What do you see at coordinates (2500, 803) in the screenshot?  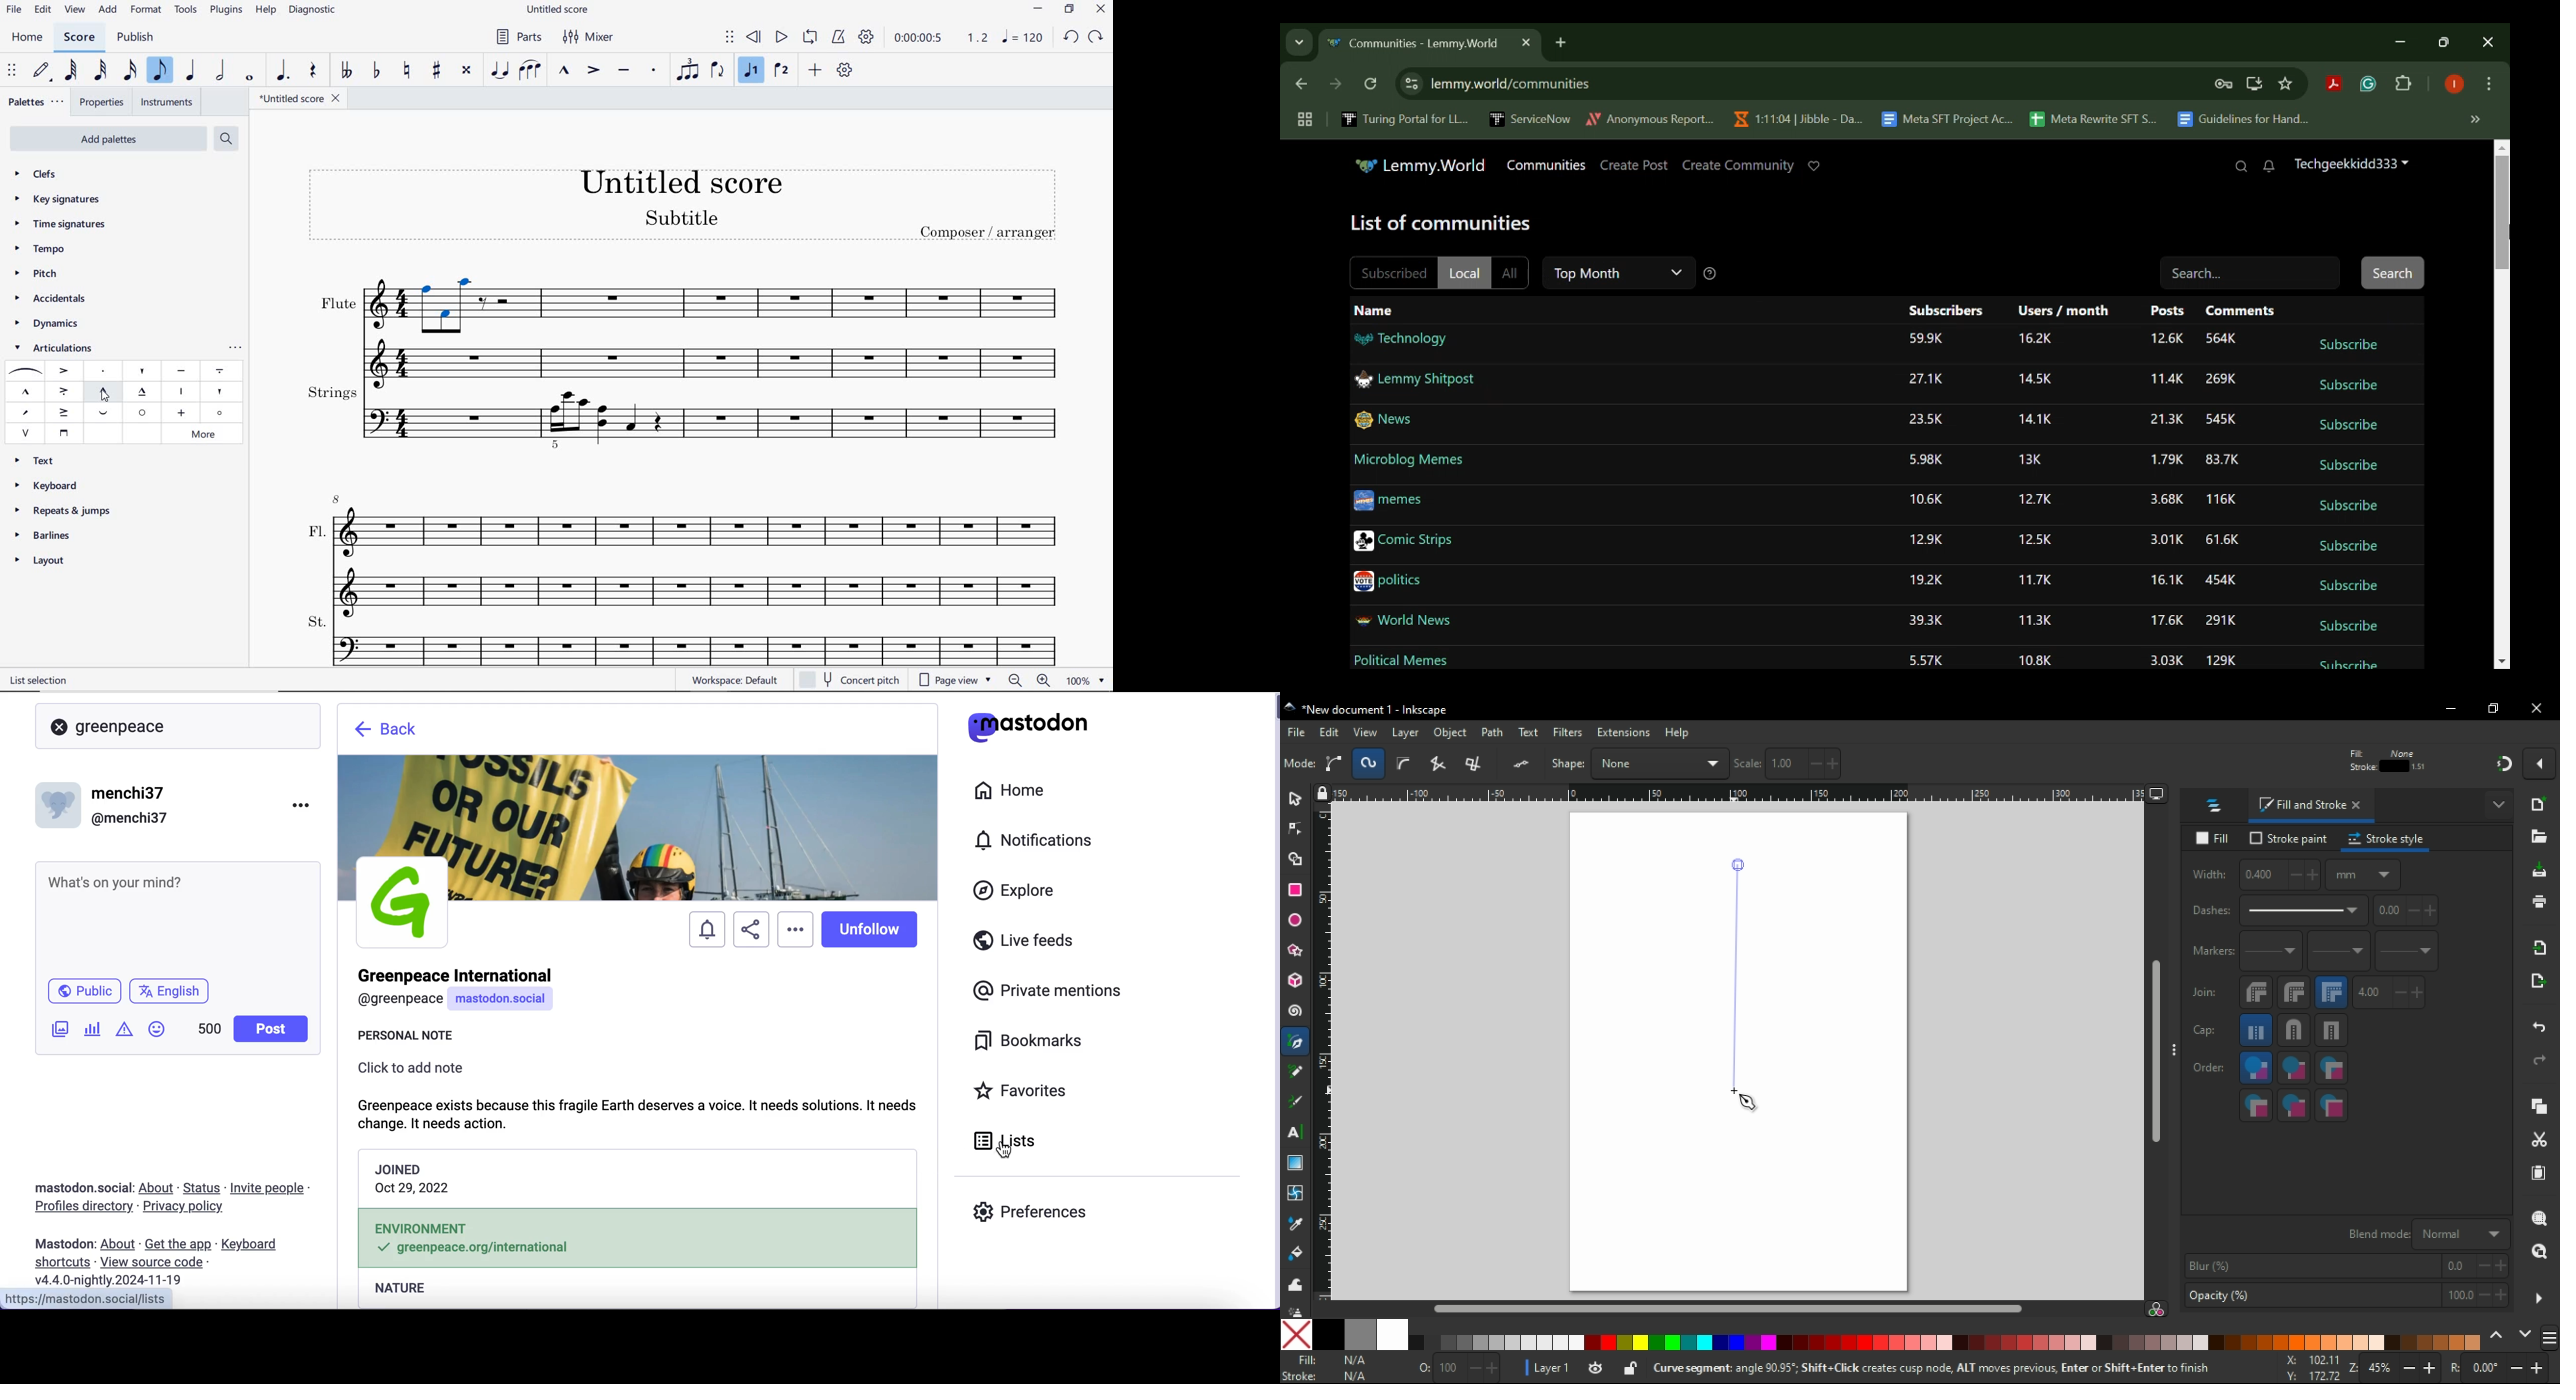 I see `more options` at bounding box center [2500, 803].